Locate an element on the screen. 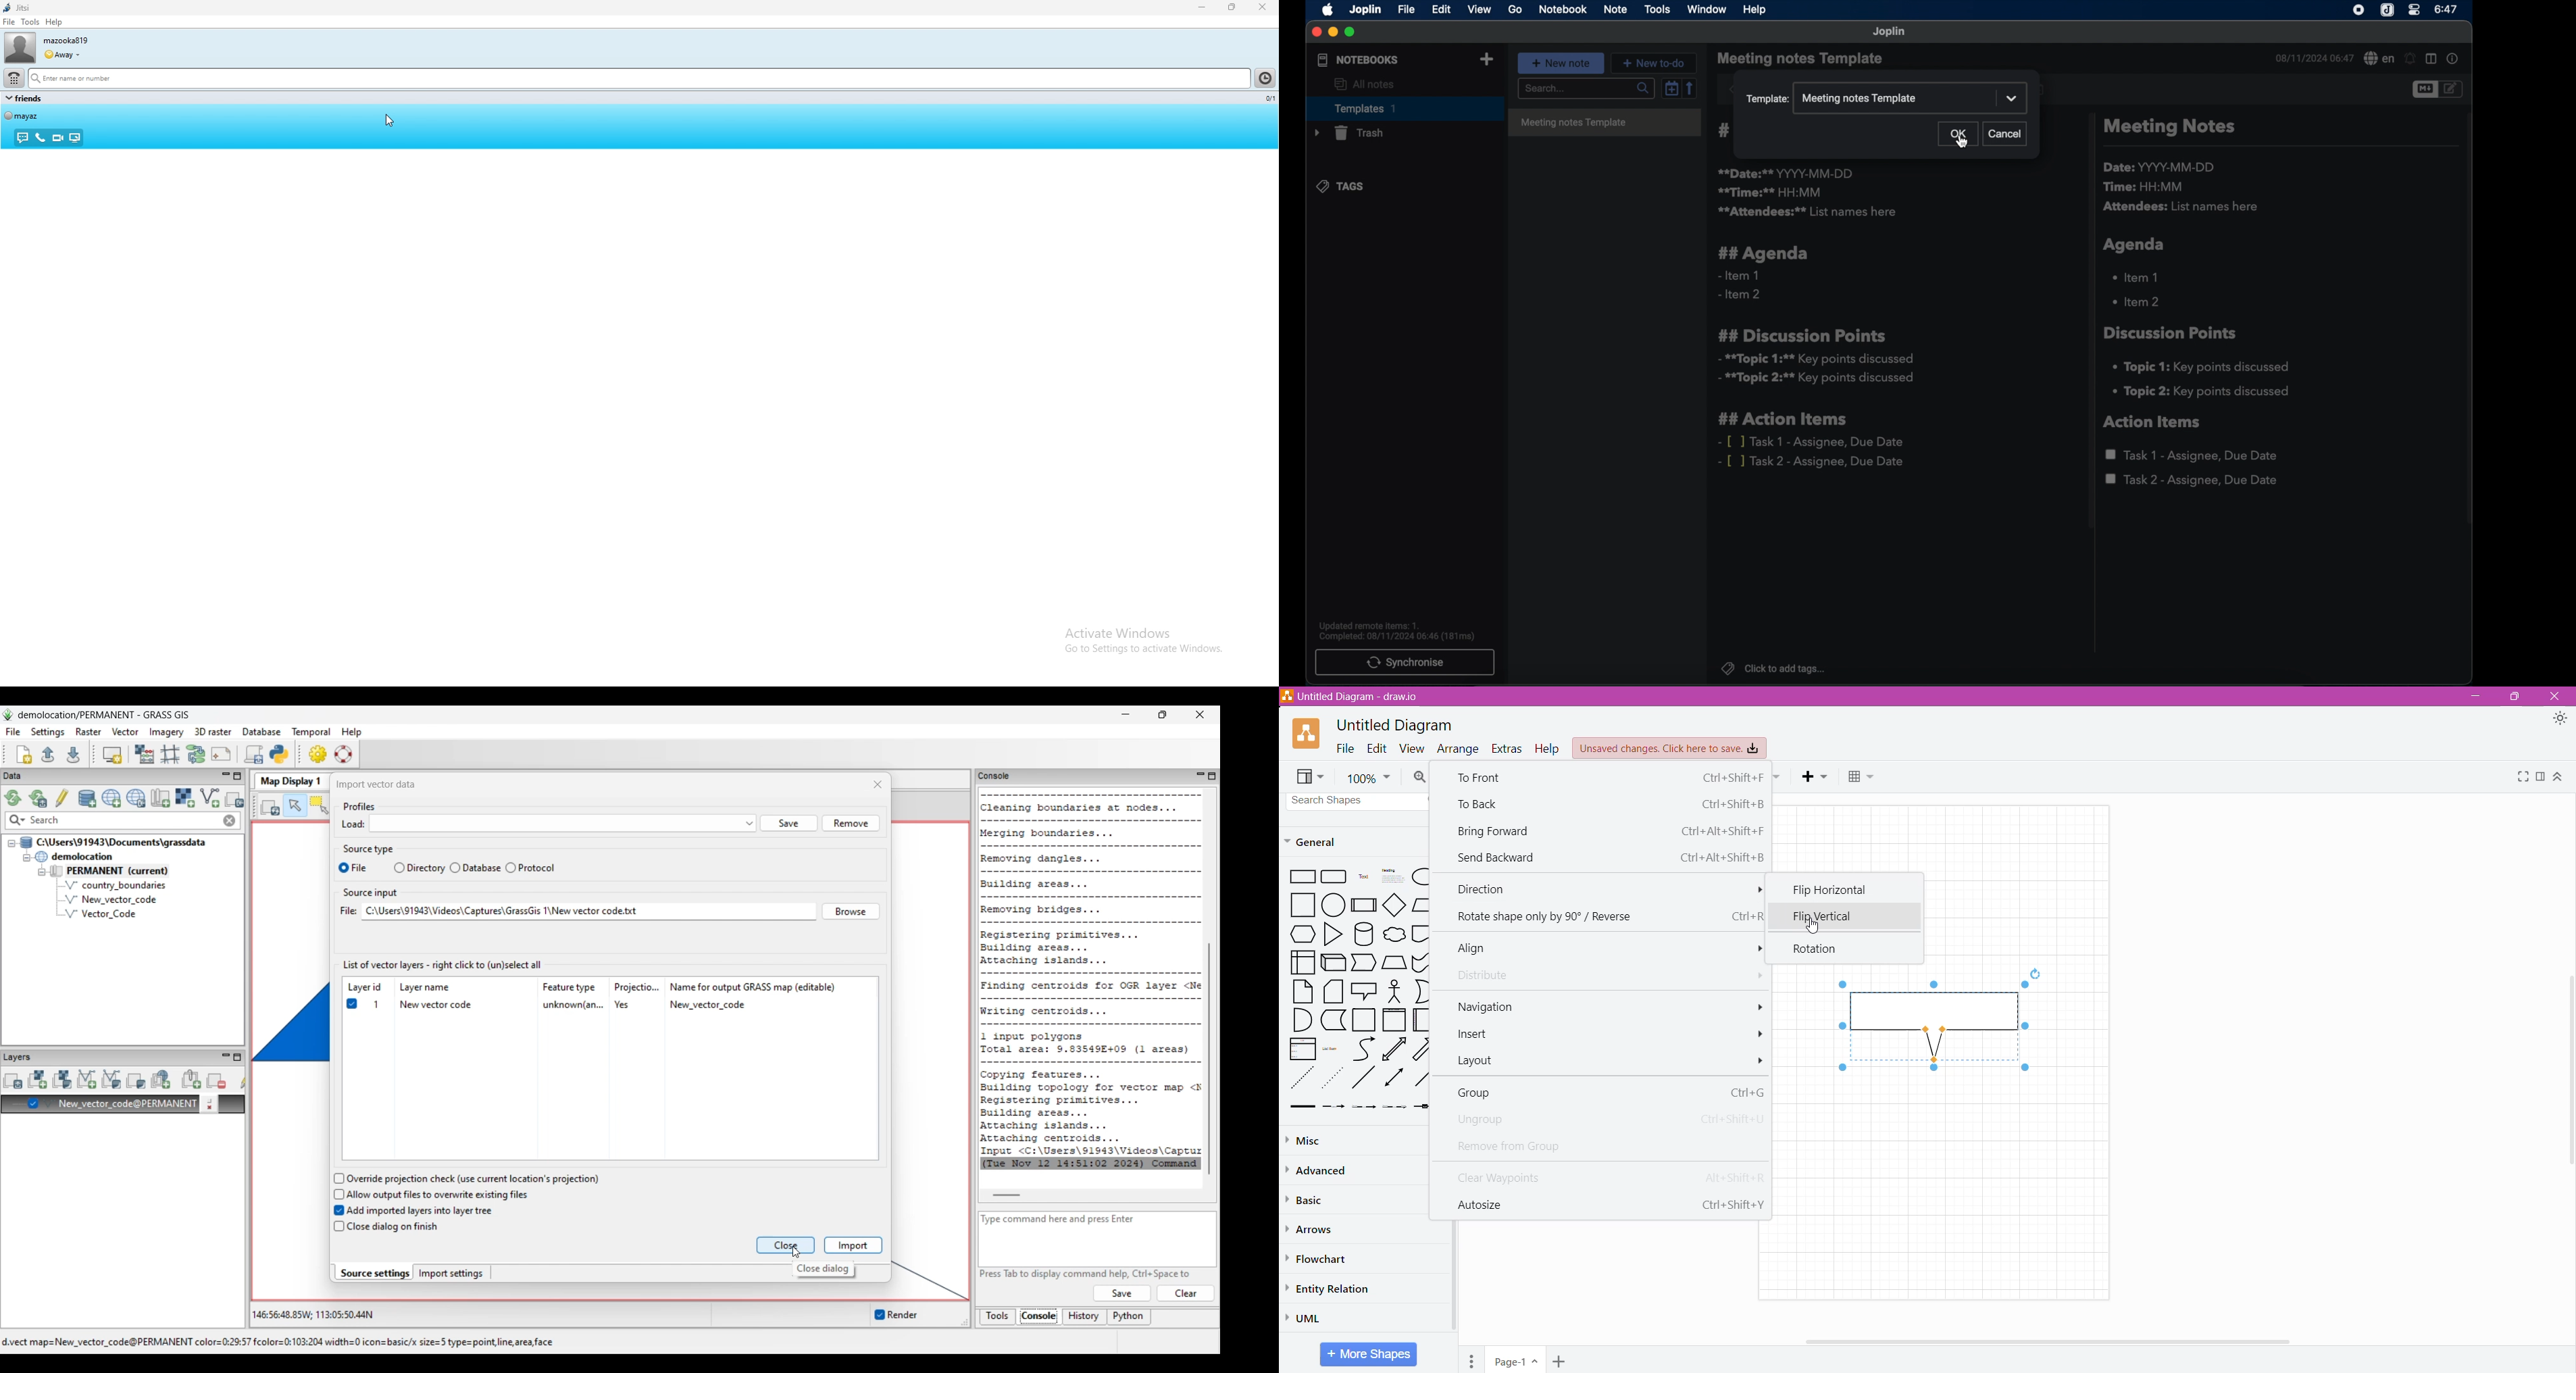 The image size is (2576, 1400). action items is located at coordinates (2153, 422).